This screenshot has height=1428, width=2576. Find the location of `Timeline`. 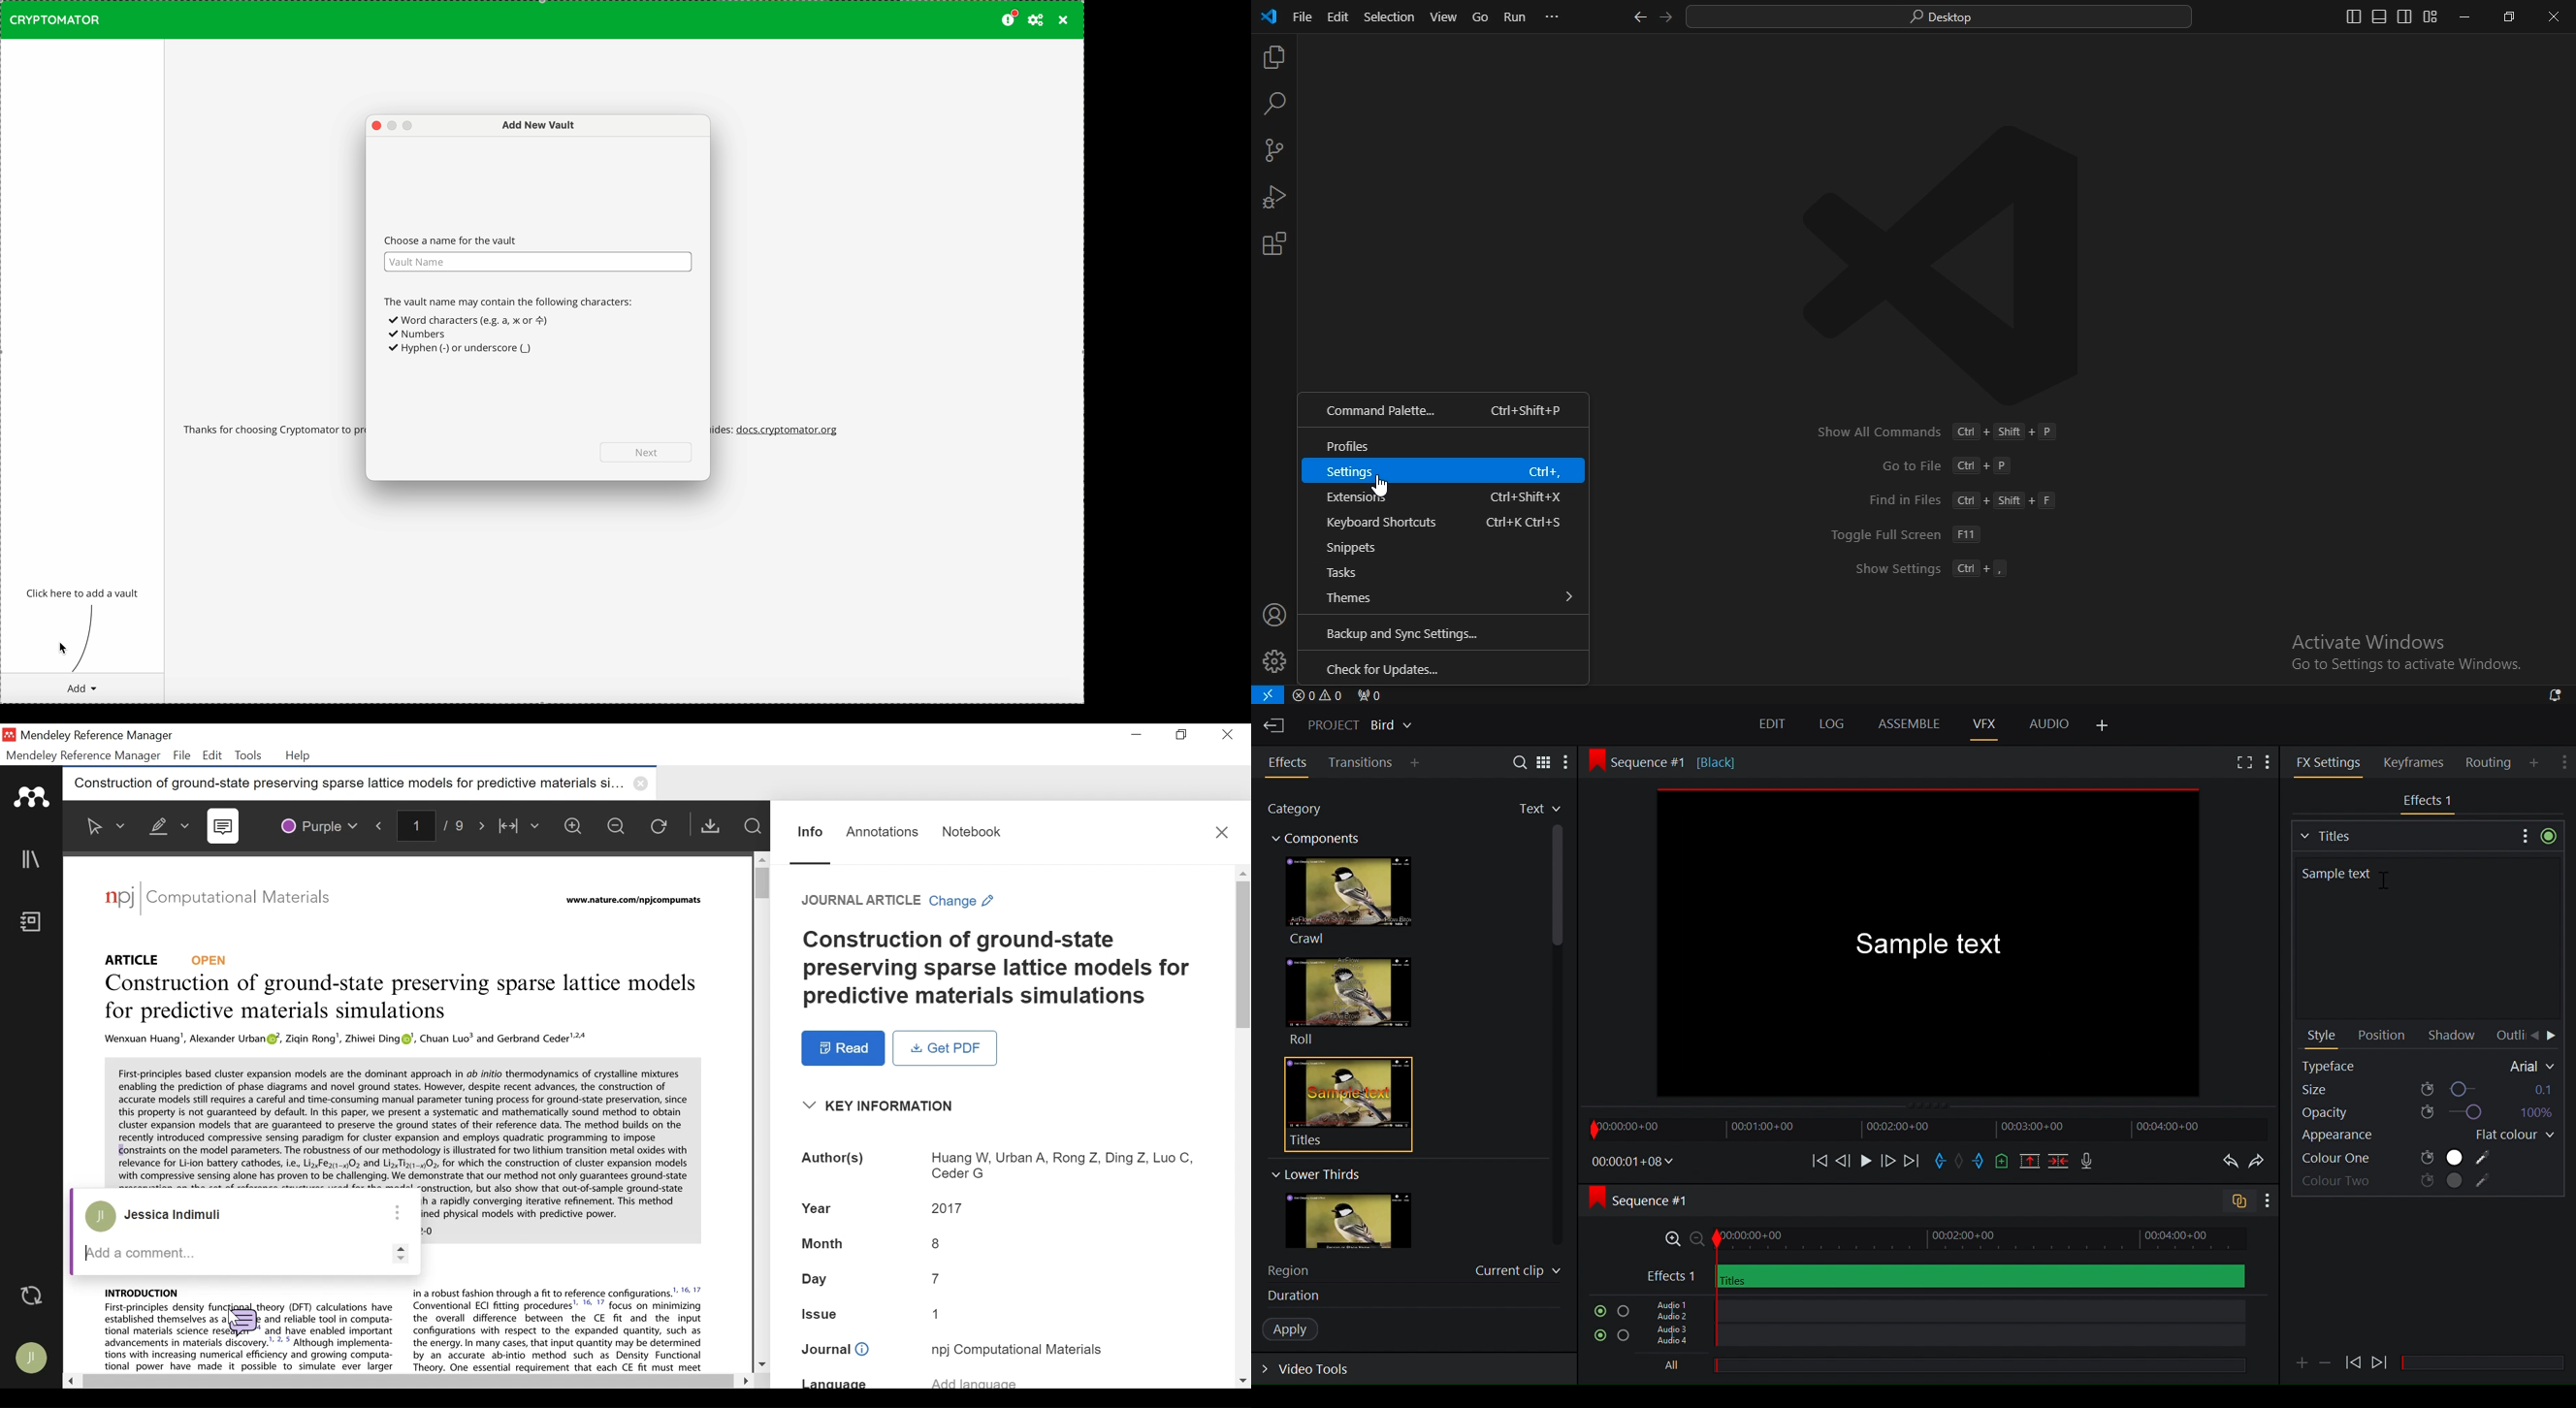

Timeline is located at coordinates (1927, 1129).